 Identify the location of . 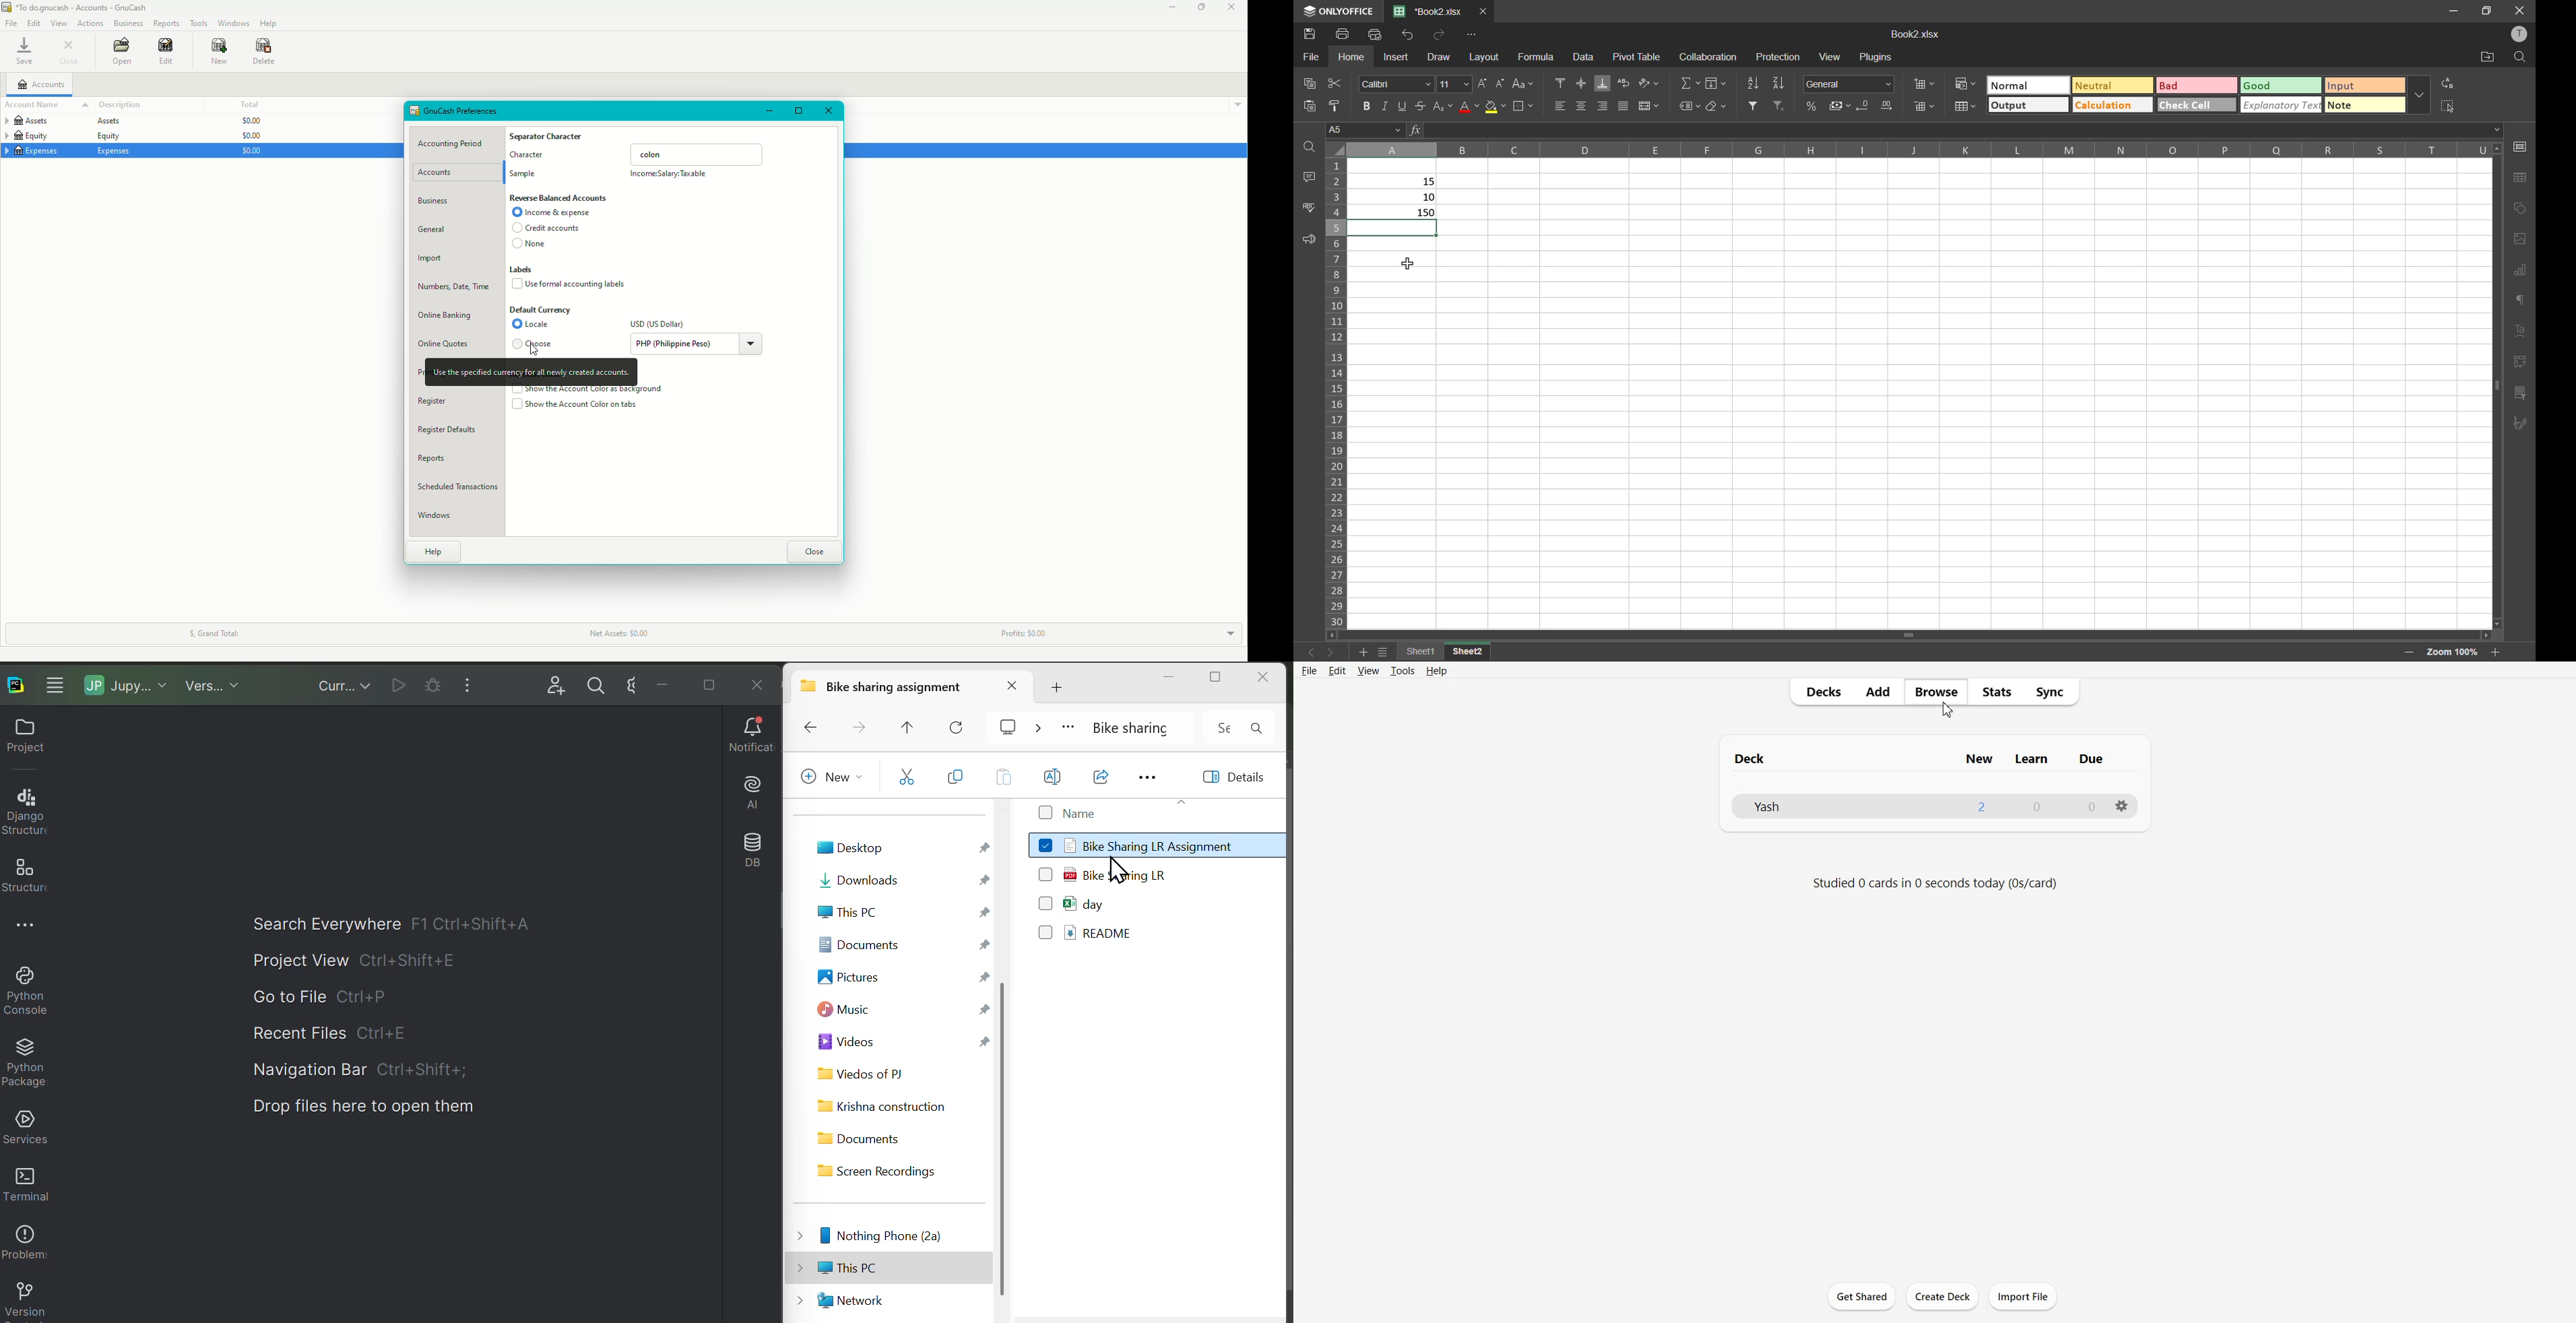
(629, 682).